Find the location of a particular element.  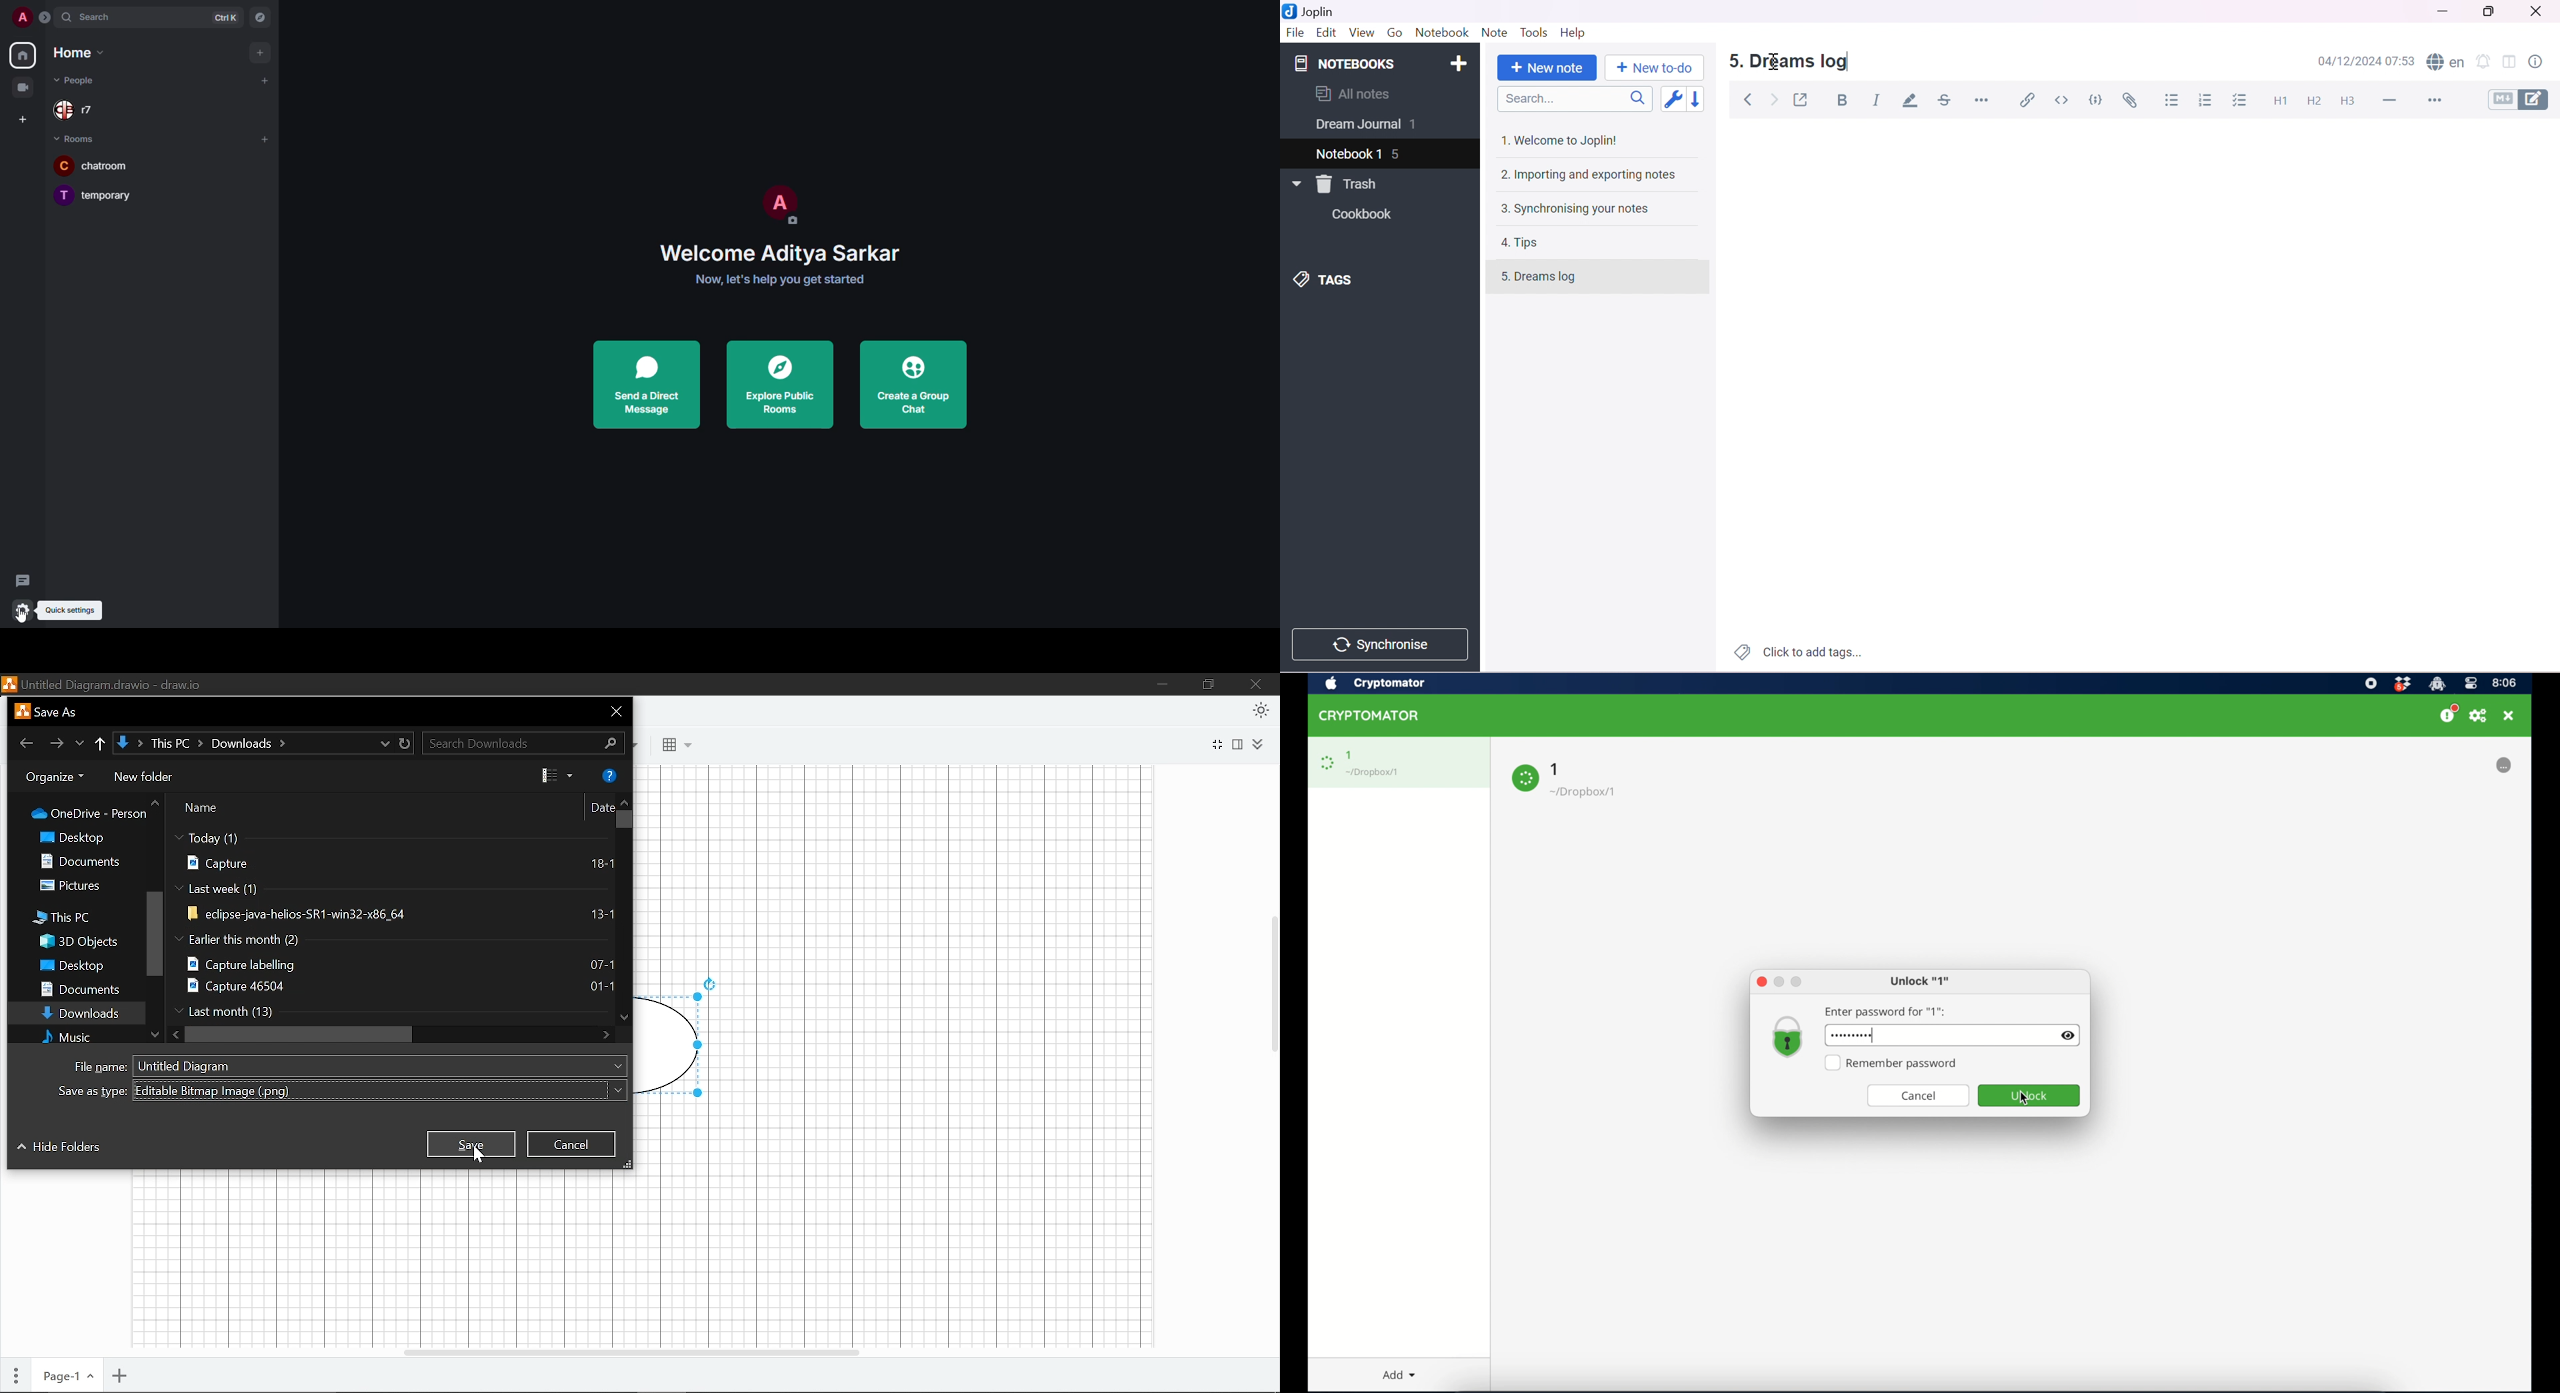

Blocks is located at coordinates (671, 746).